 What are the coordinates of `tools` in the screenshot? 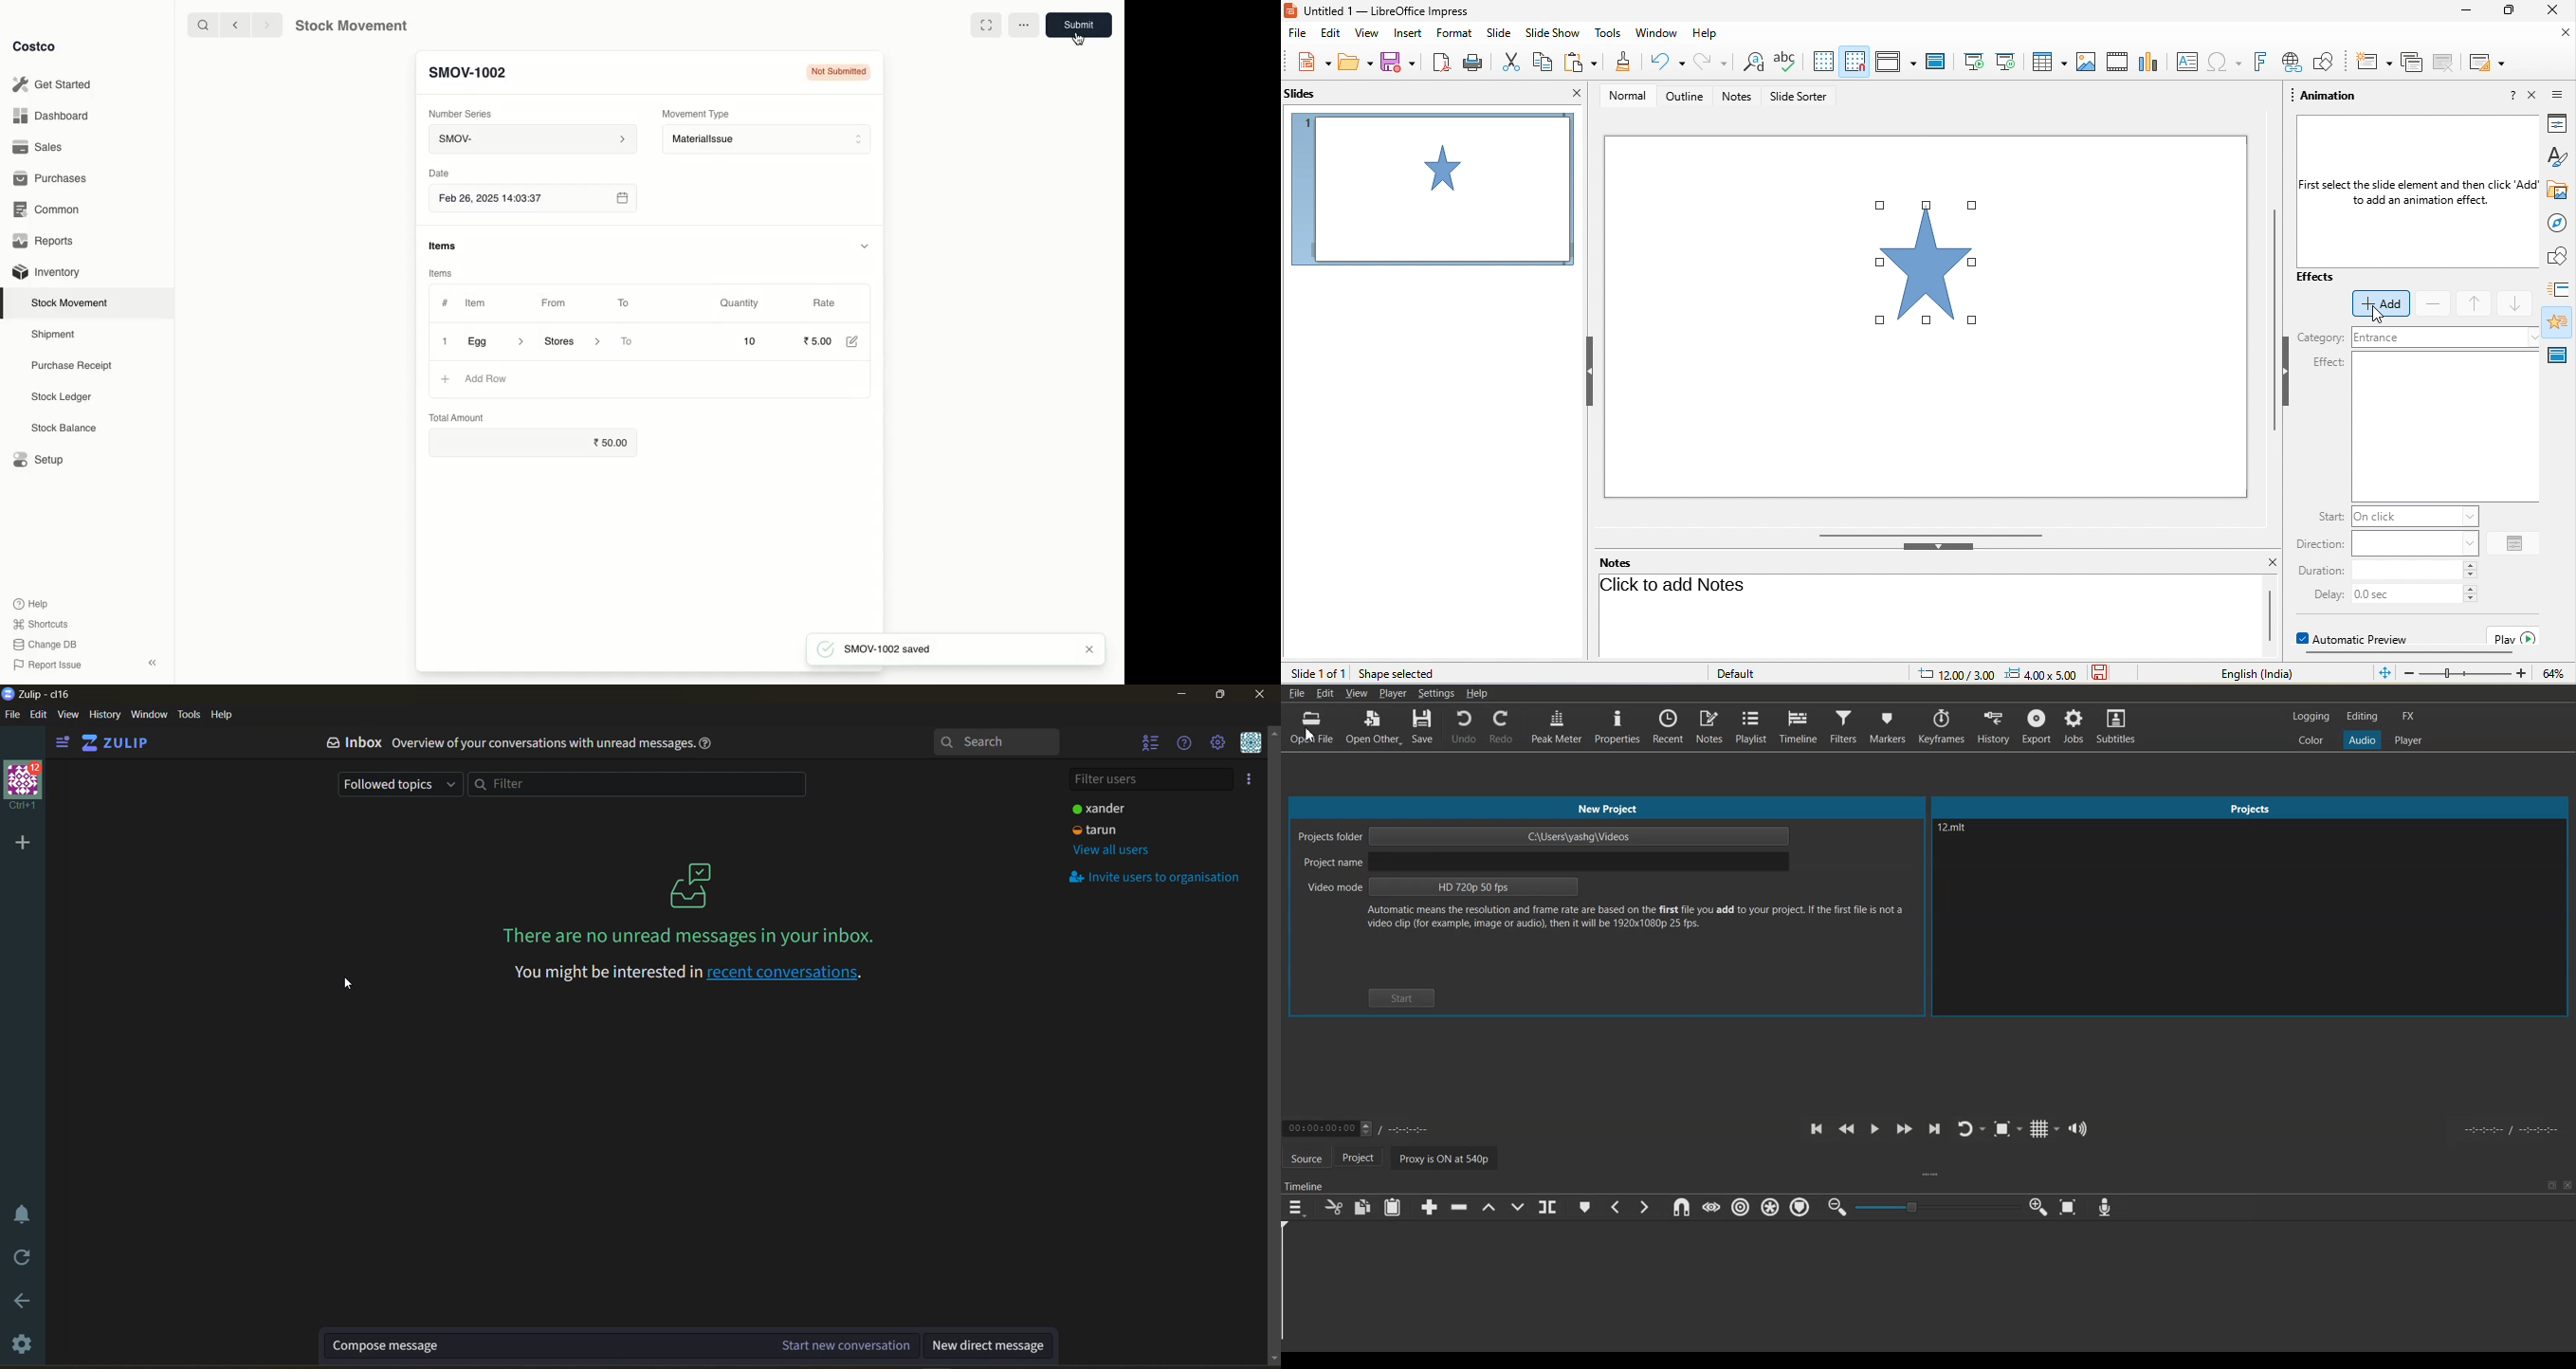 It's located at (188, 714).